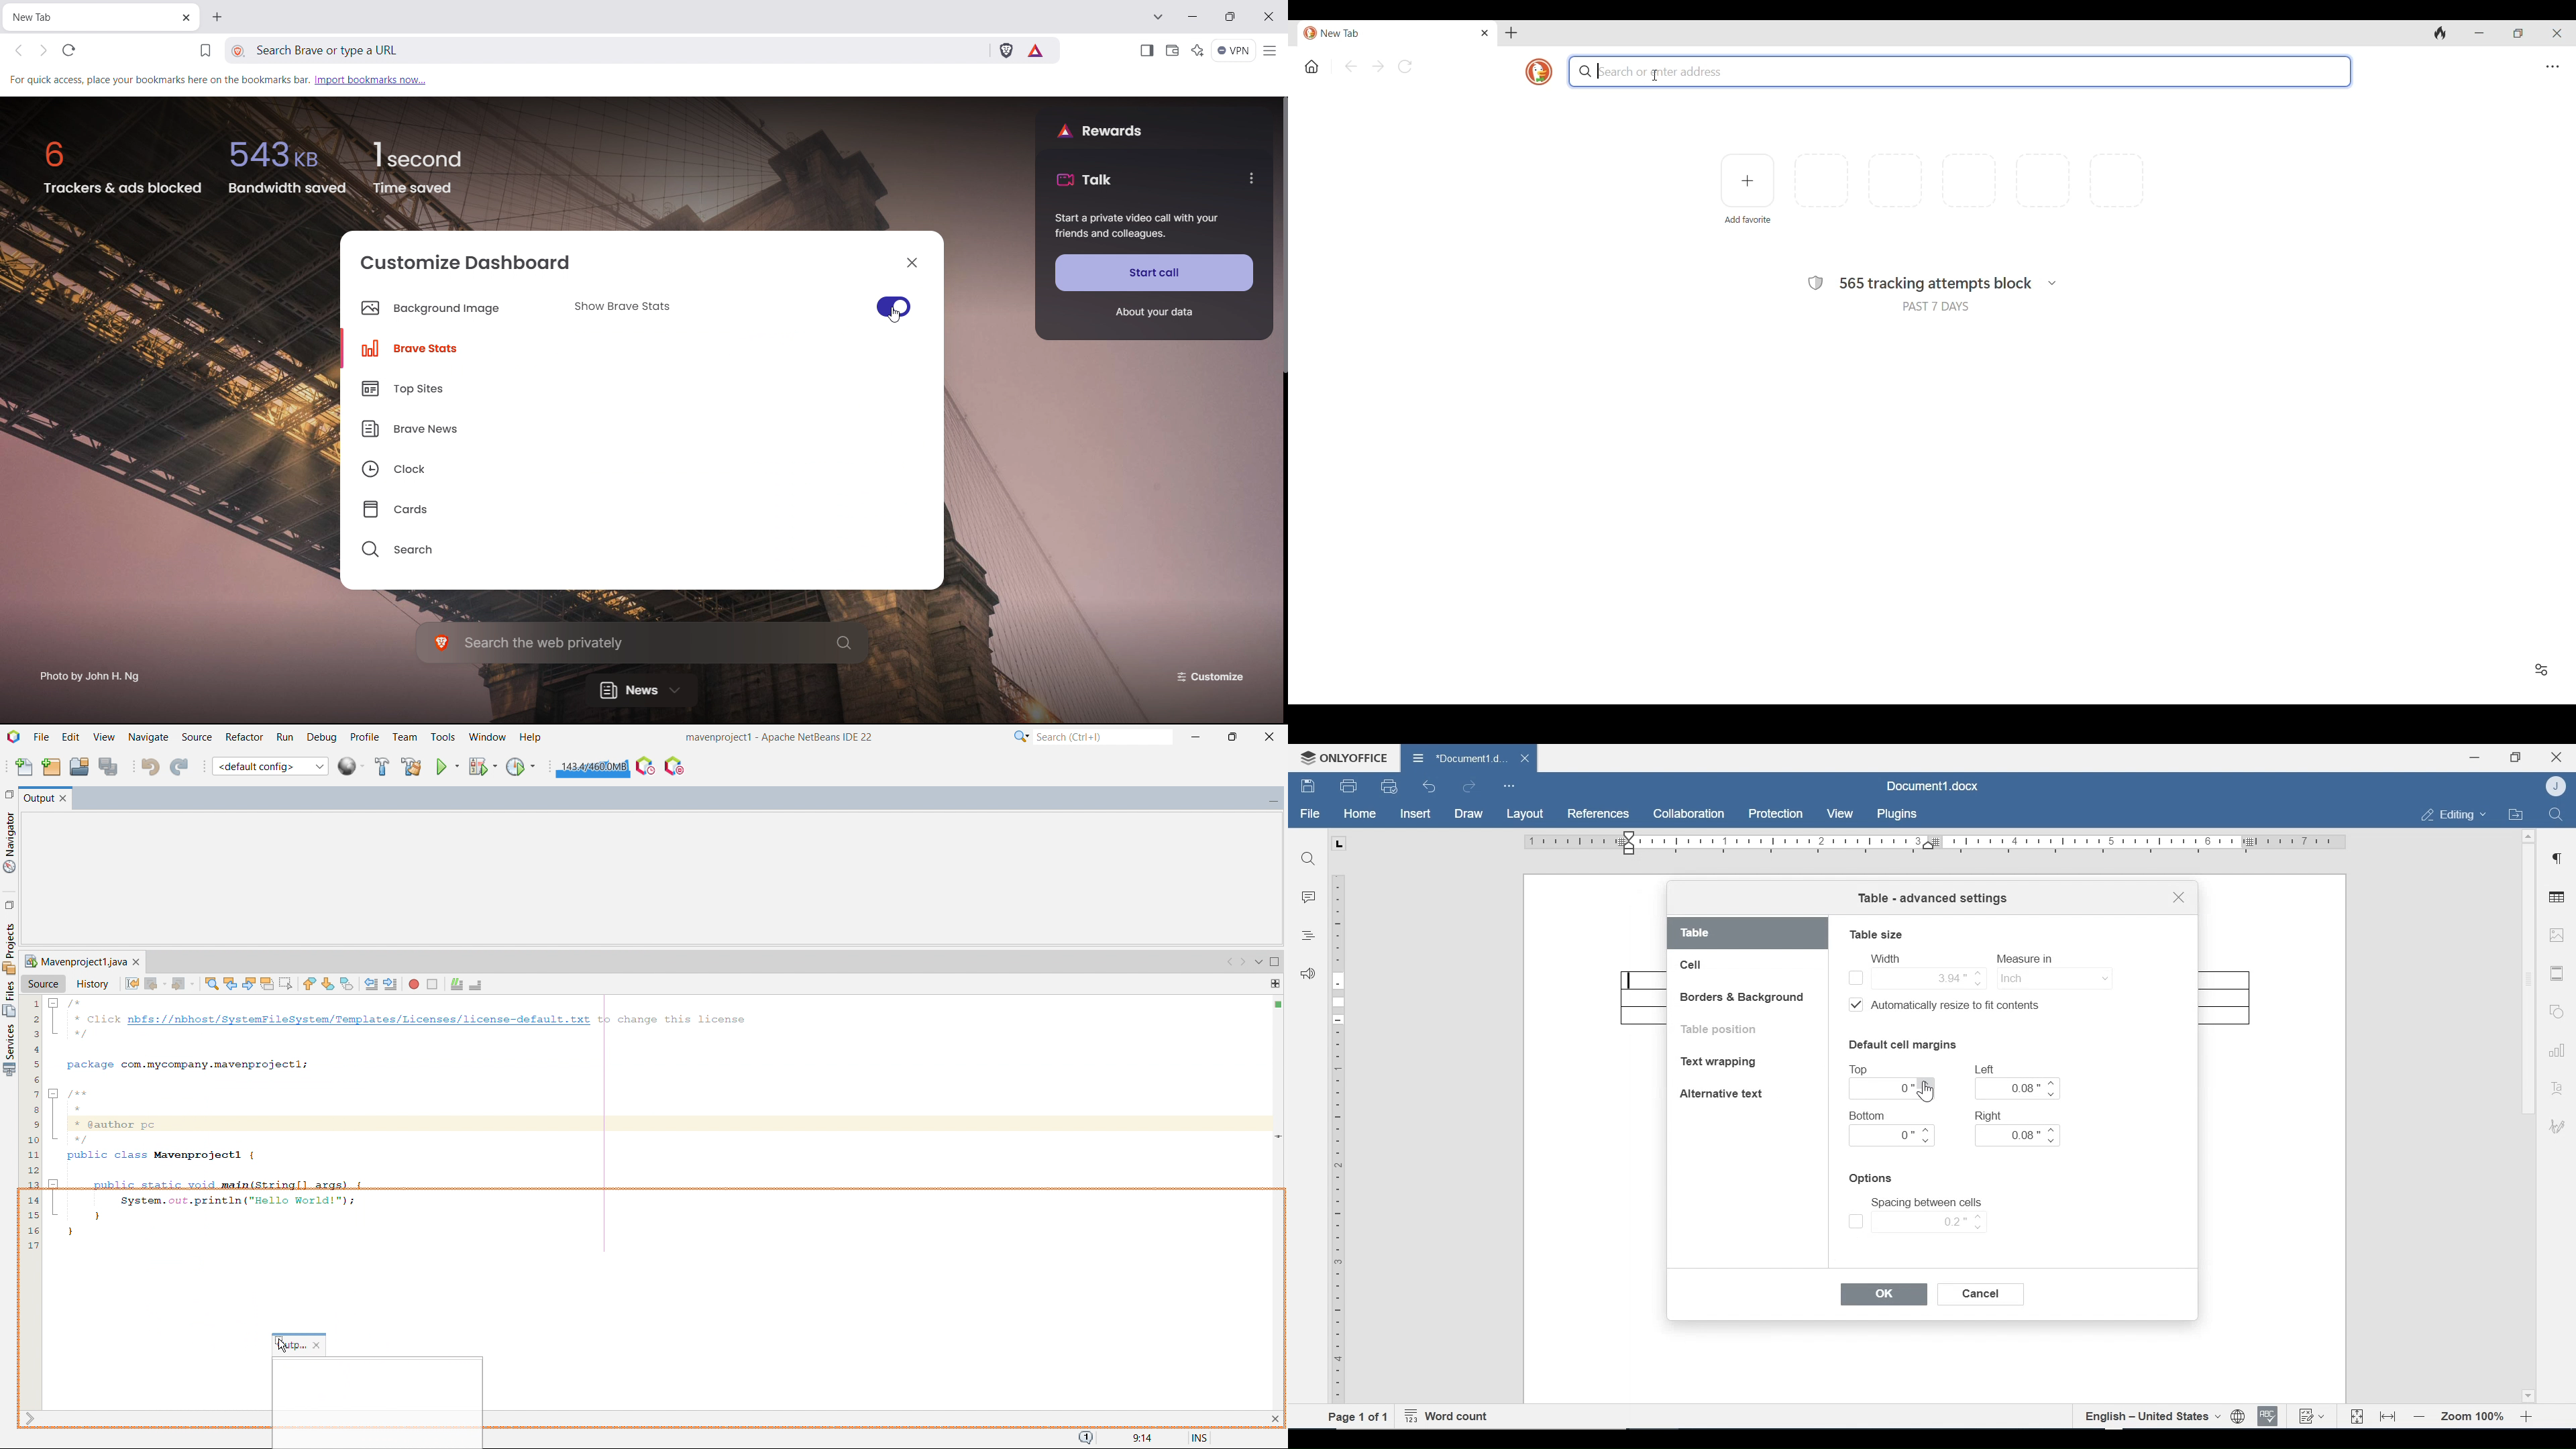 The width and height of the screenshot is (2576, 1456). What do you see at coordinates (1902, 1044) in the screenshot?
I see `Default cell margins` at bounding box center [1902, 1044].